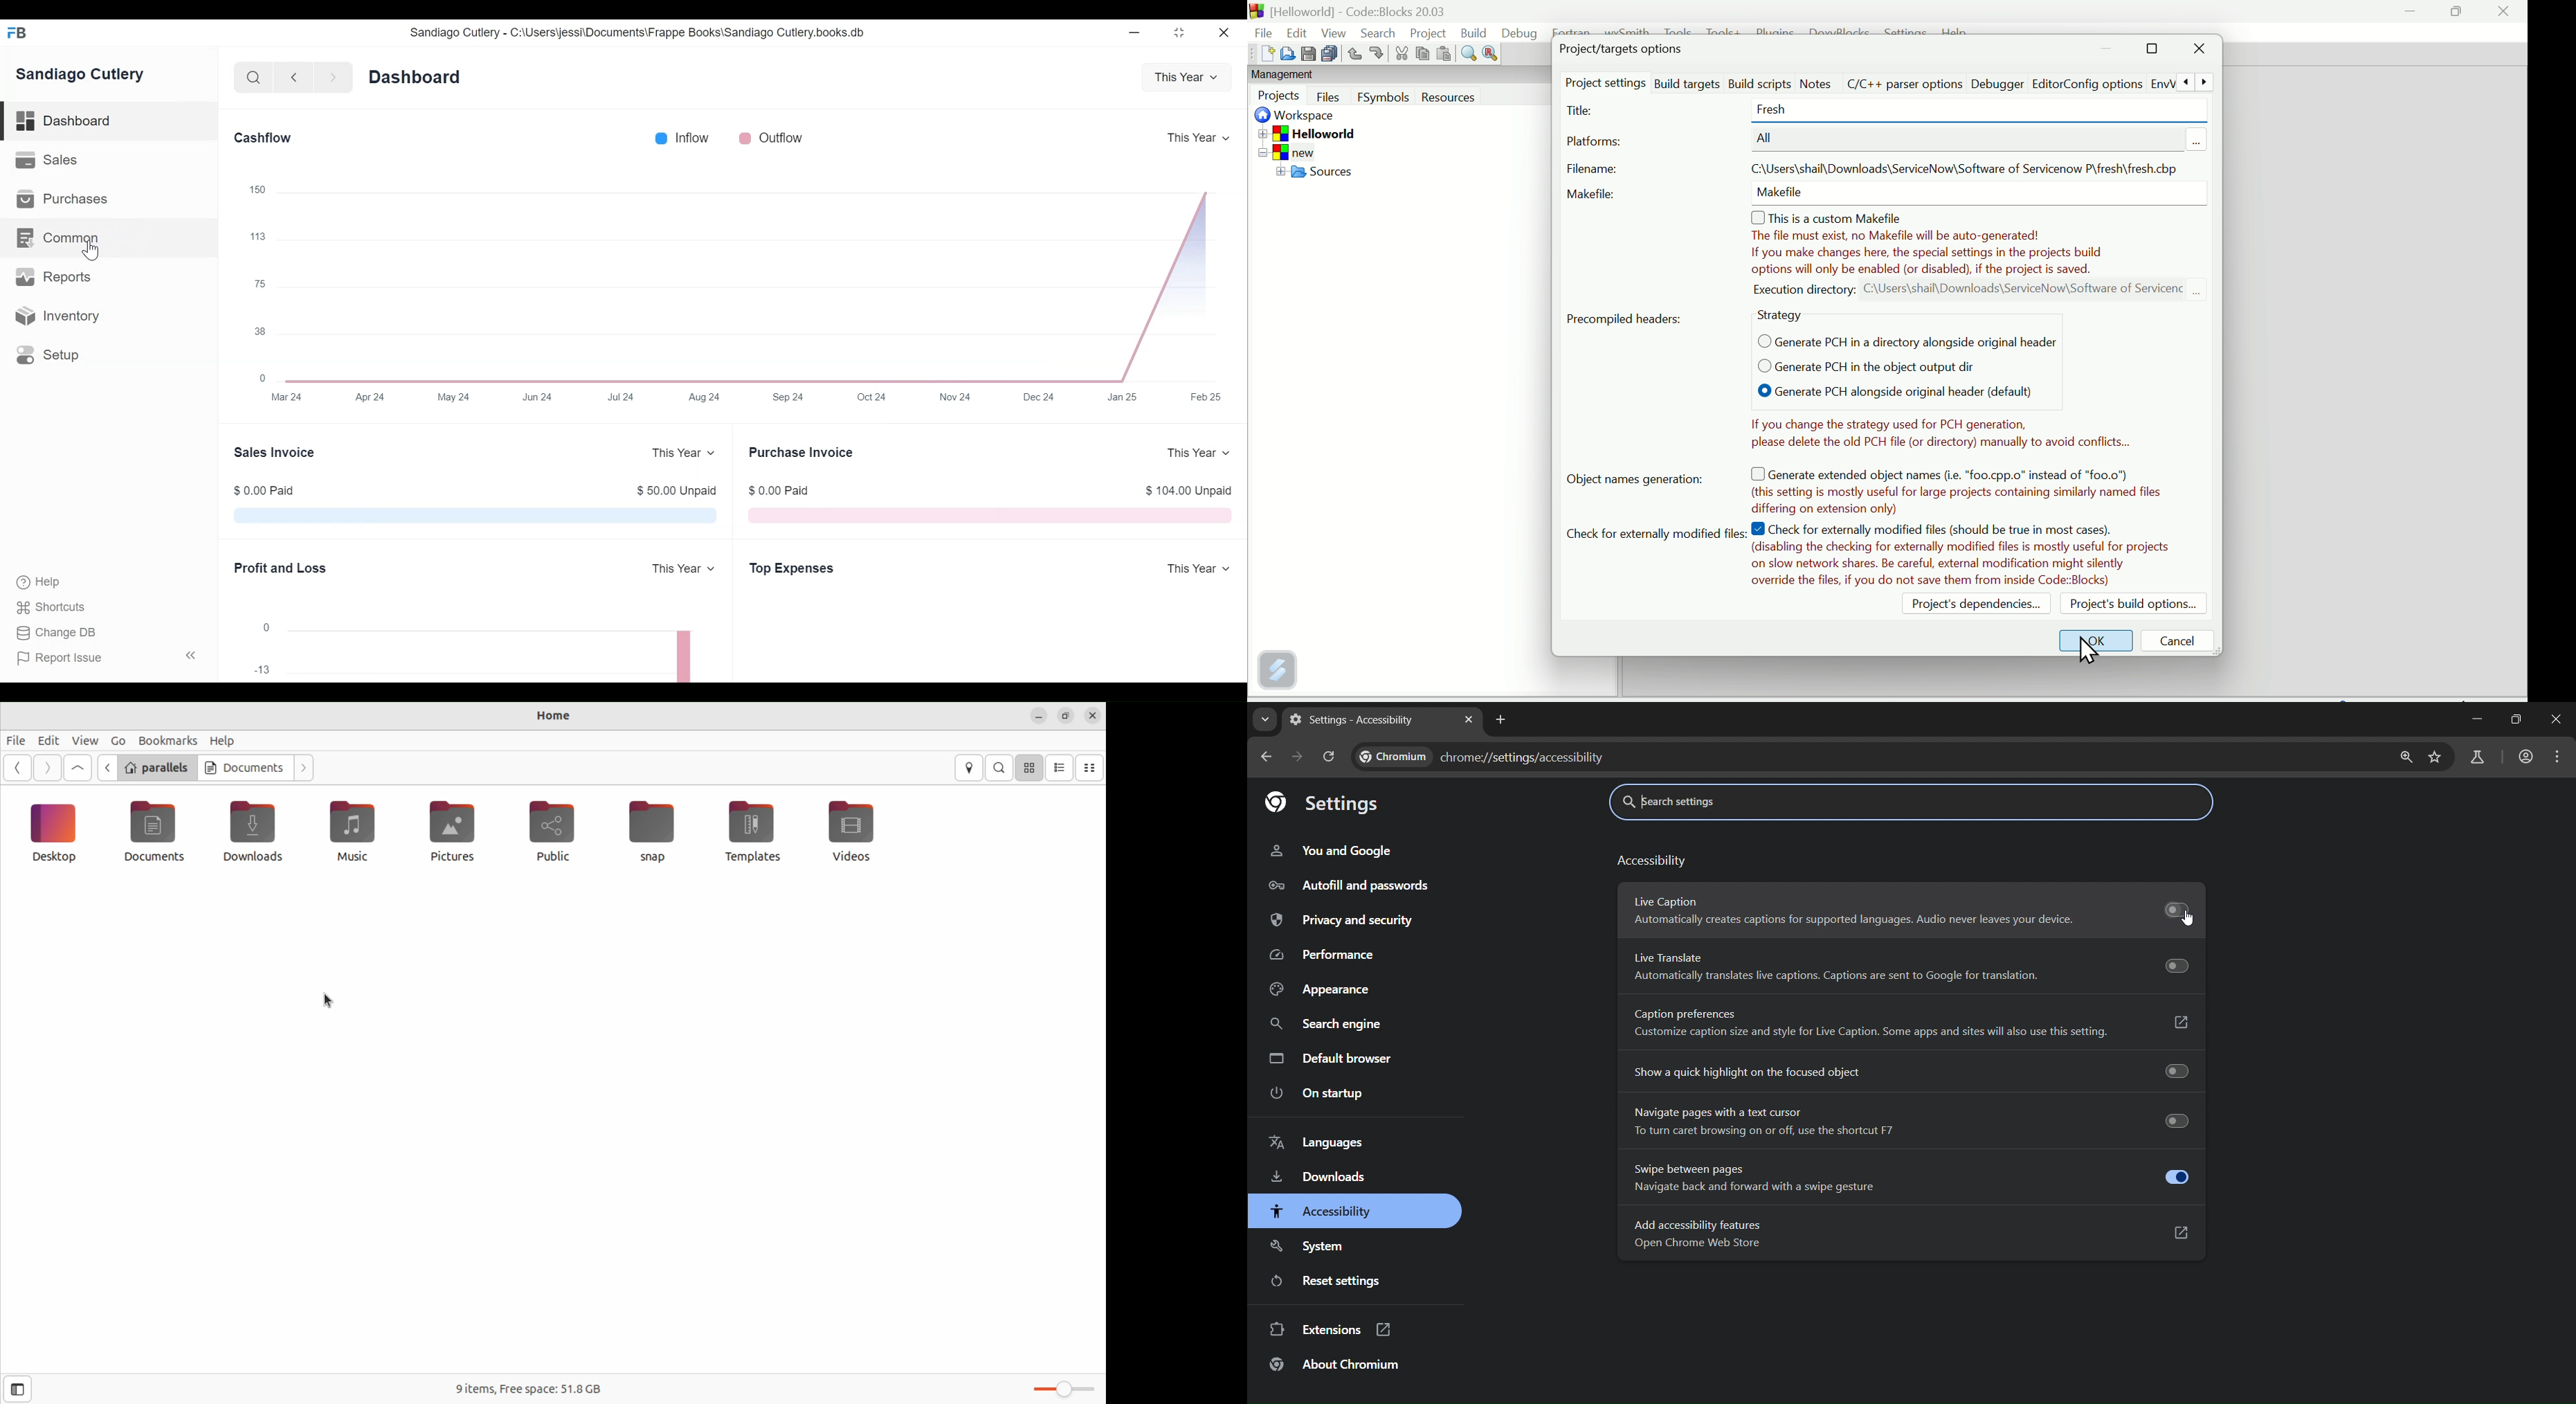  I want to click on Oct 24, so click(872, 397).